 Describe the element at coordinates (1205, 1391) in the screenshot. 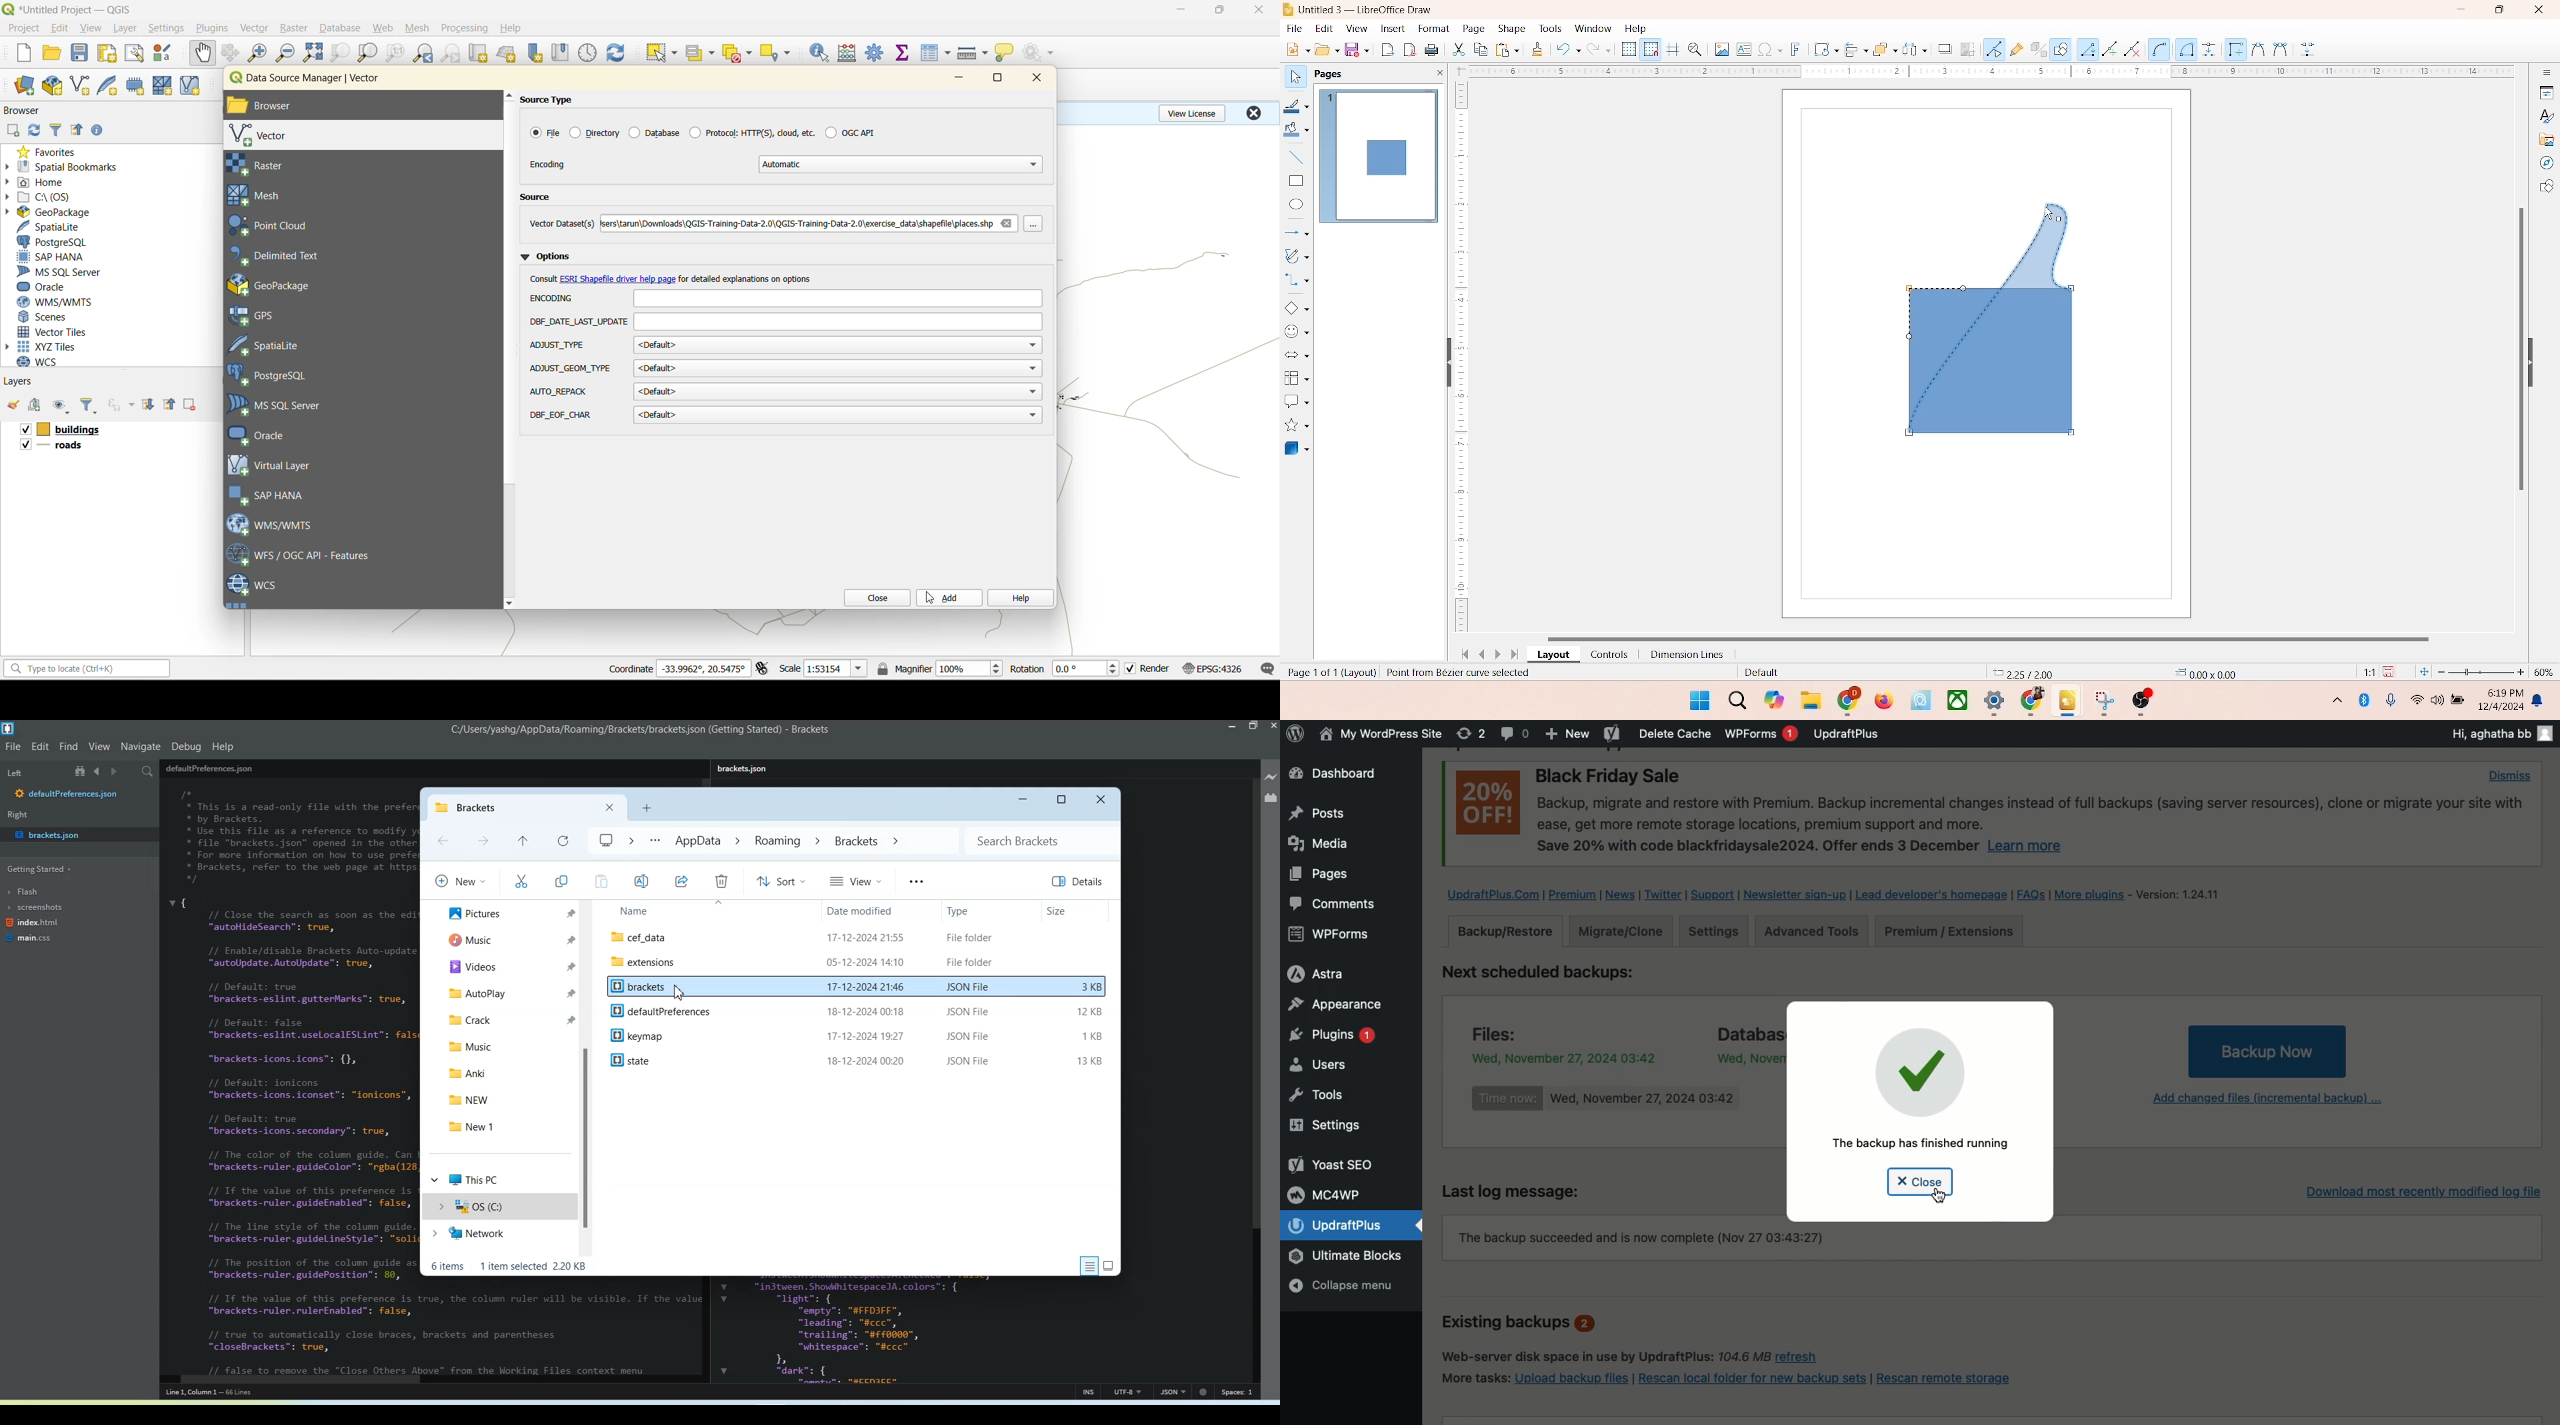

I see `errors` at that location.